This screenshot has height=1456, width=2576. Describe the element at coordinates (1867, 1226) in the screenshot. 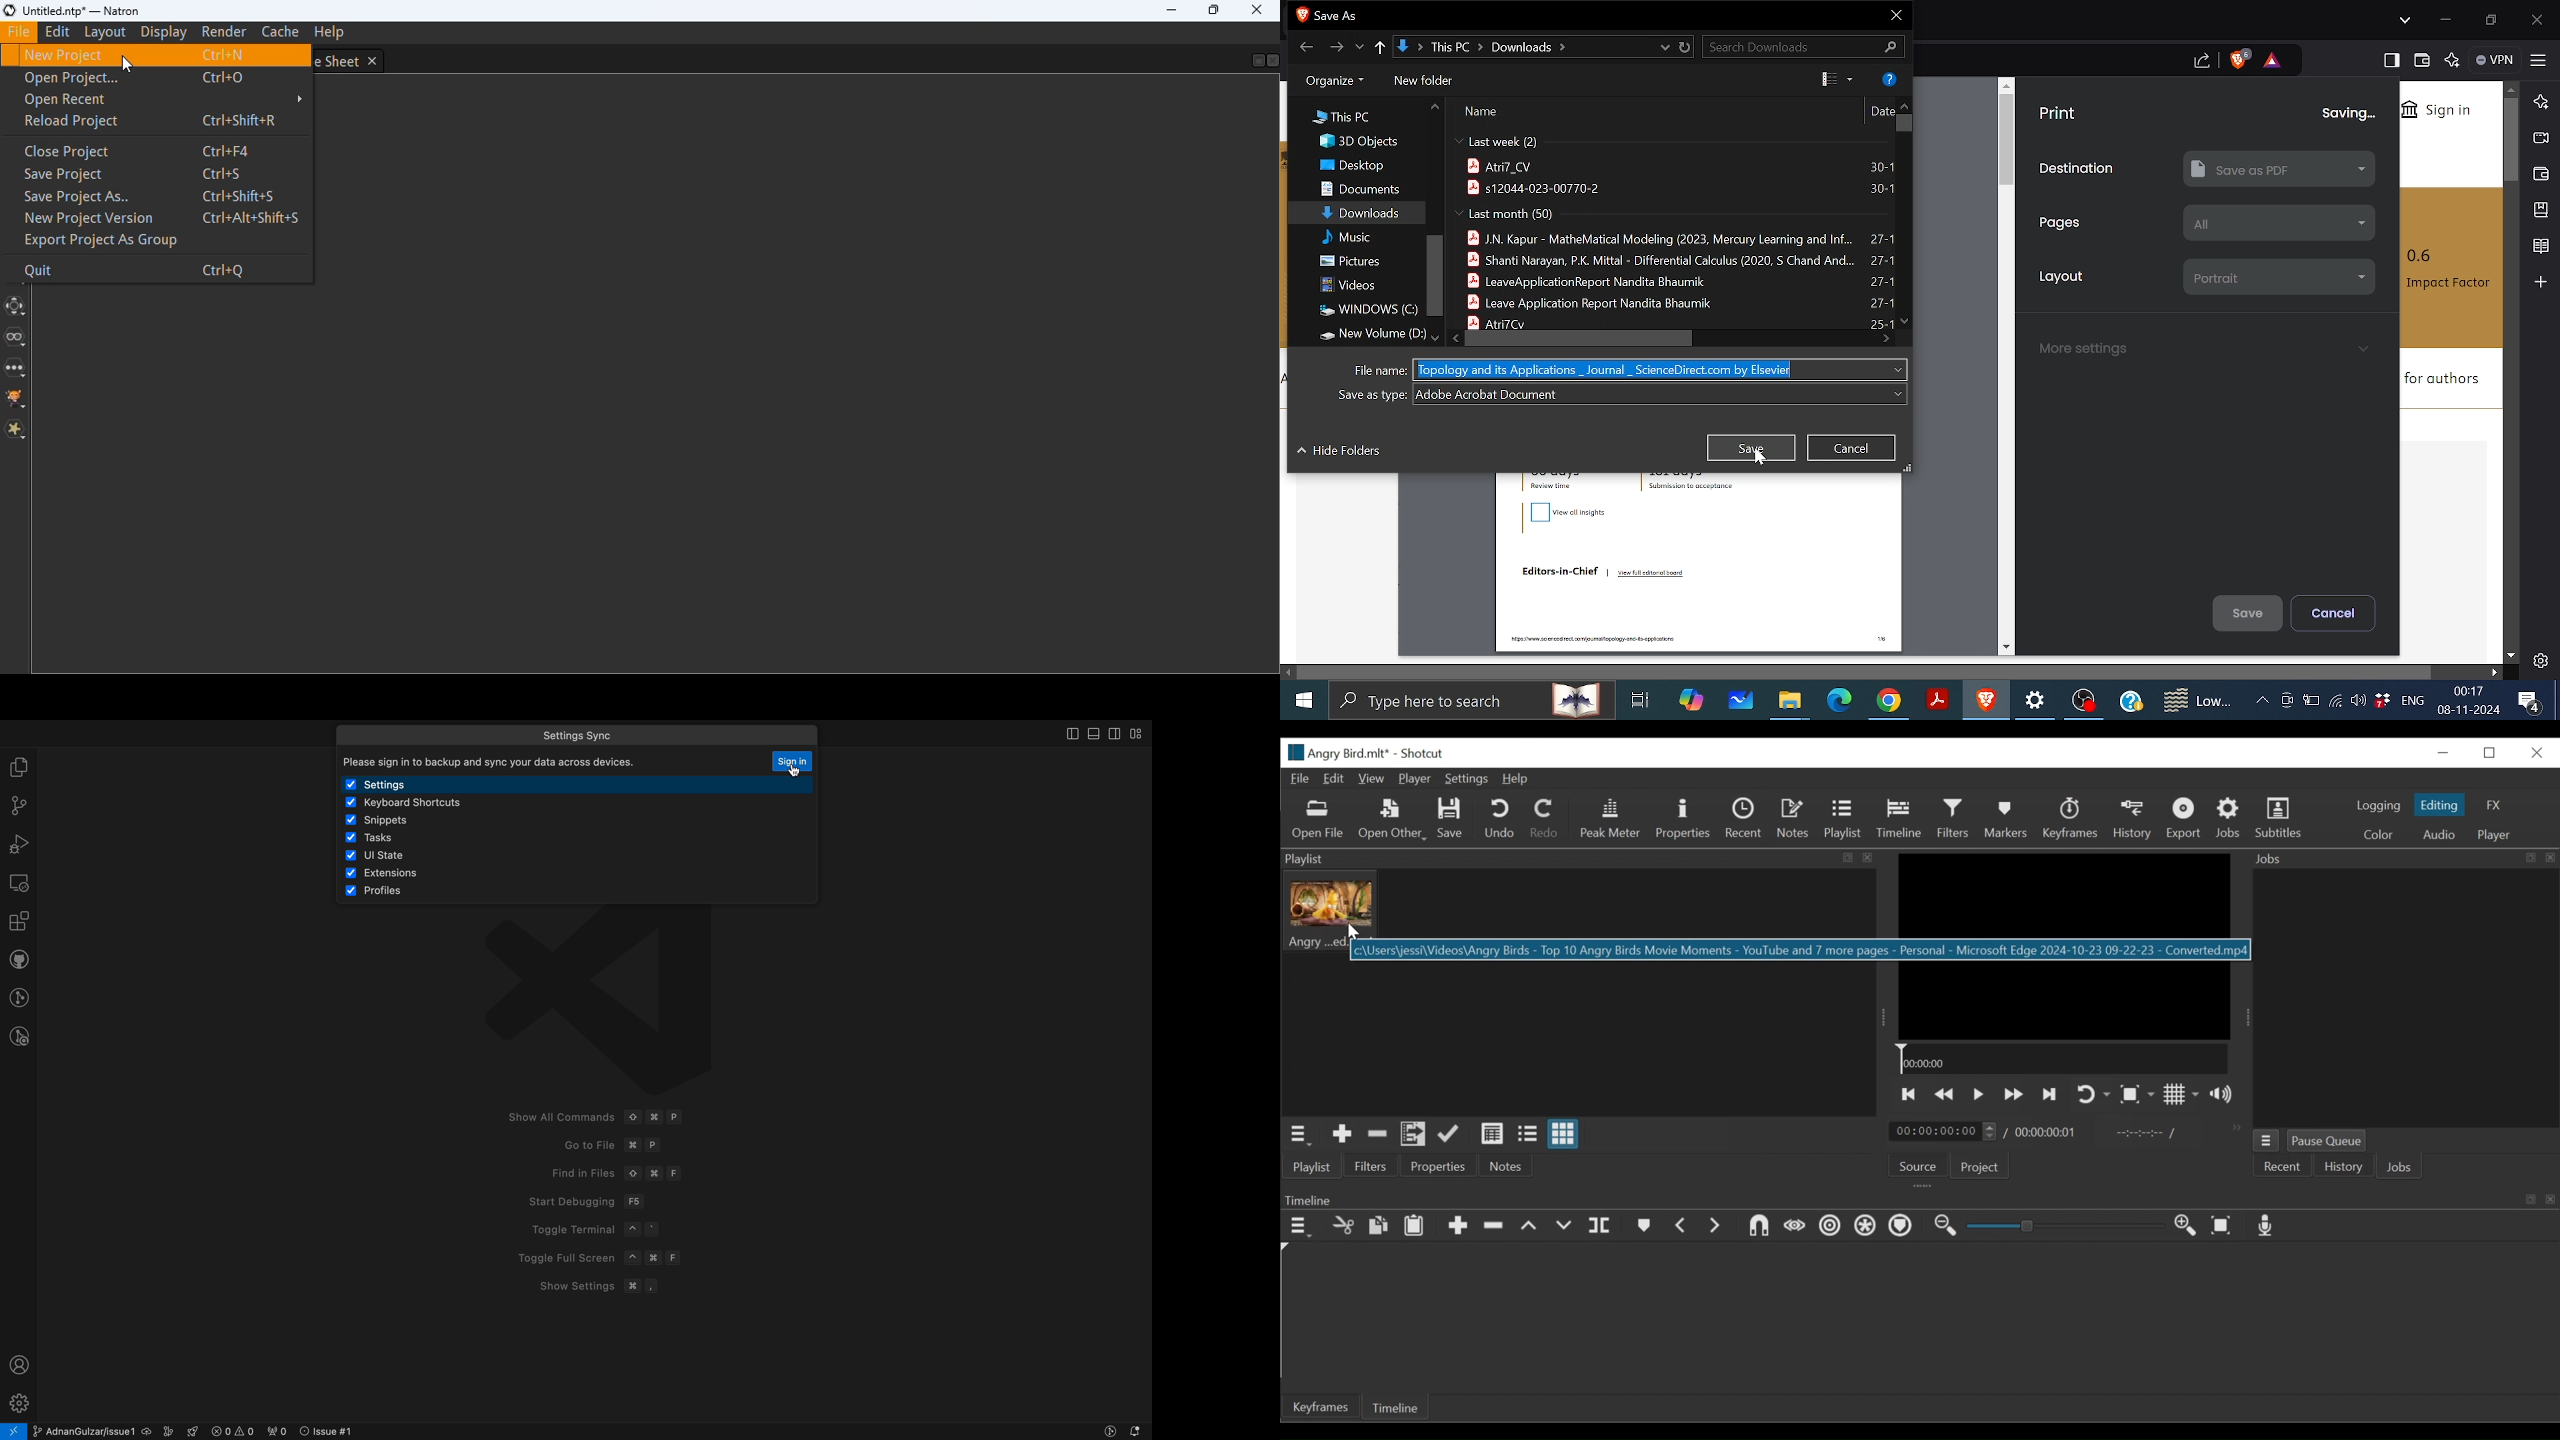

I see `Ripple all tracks` at that location.